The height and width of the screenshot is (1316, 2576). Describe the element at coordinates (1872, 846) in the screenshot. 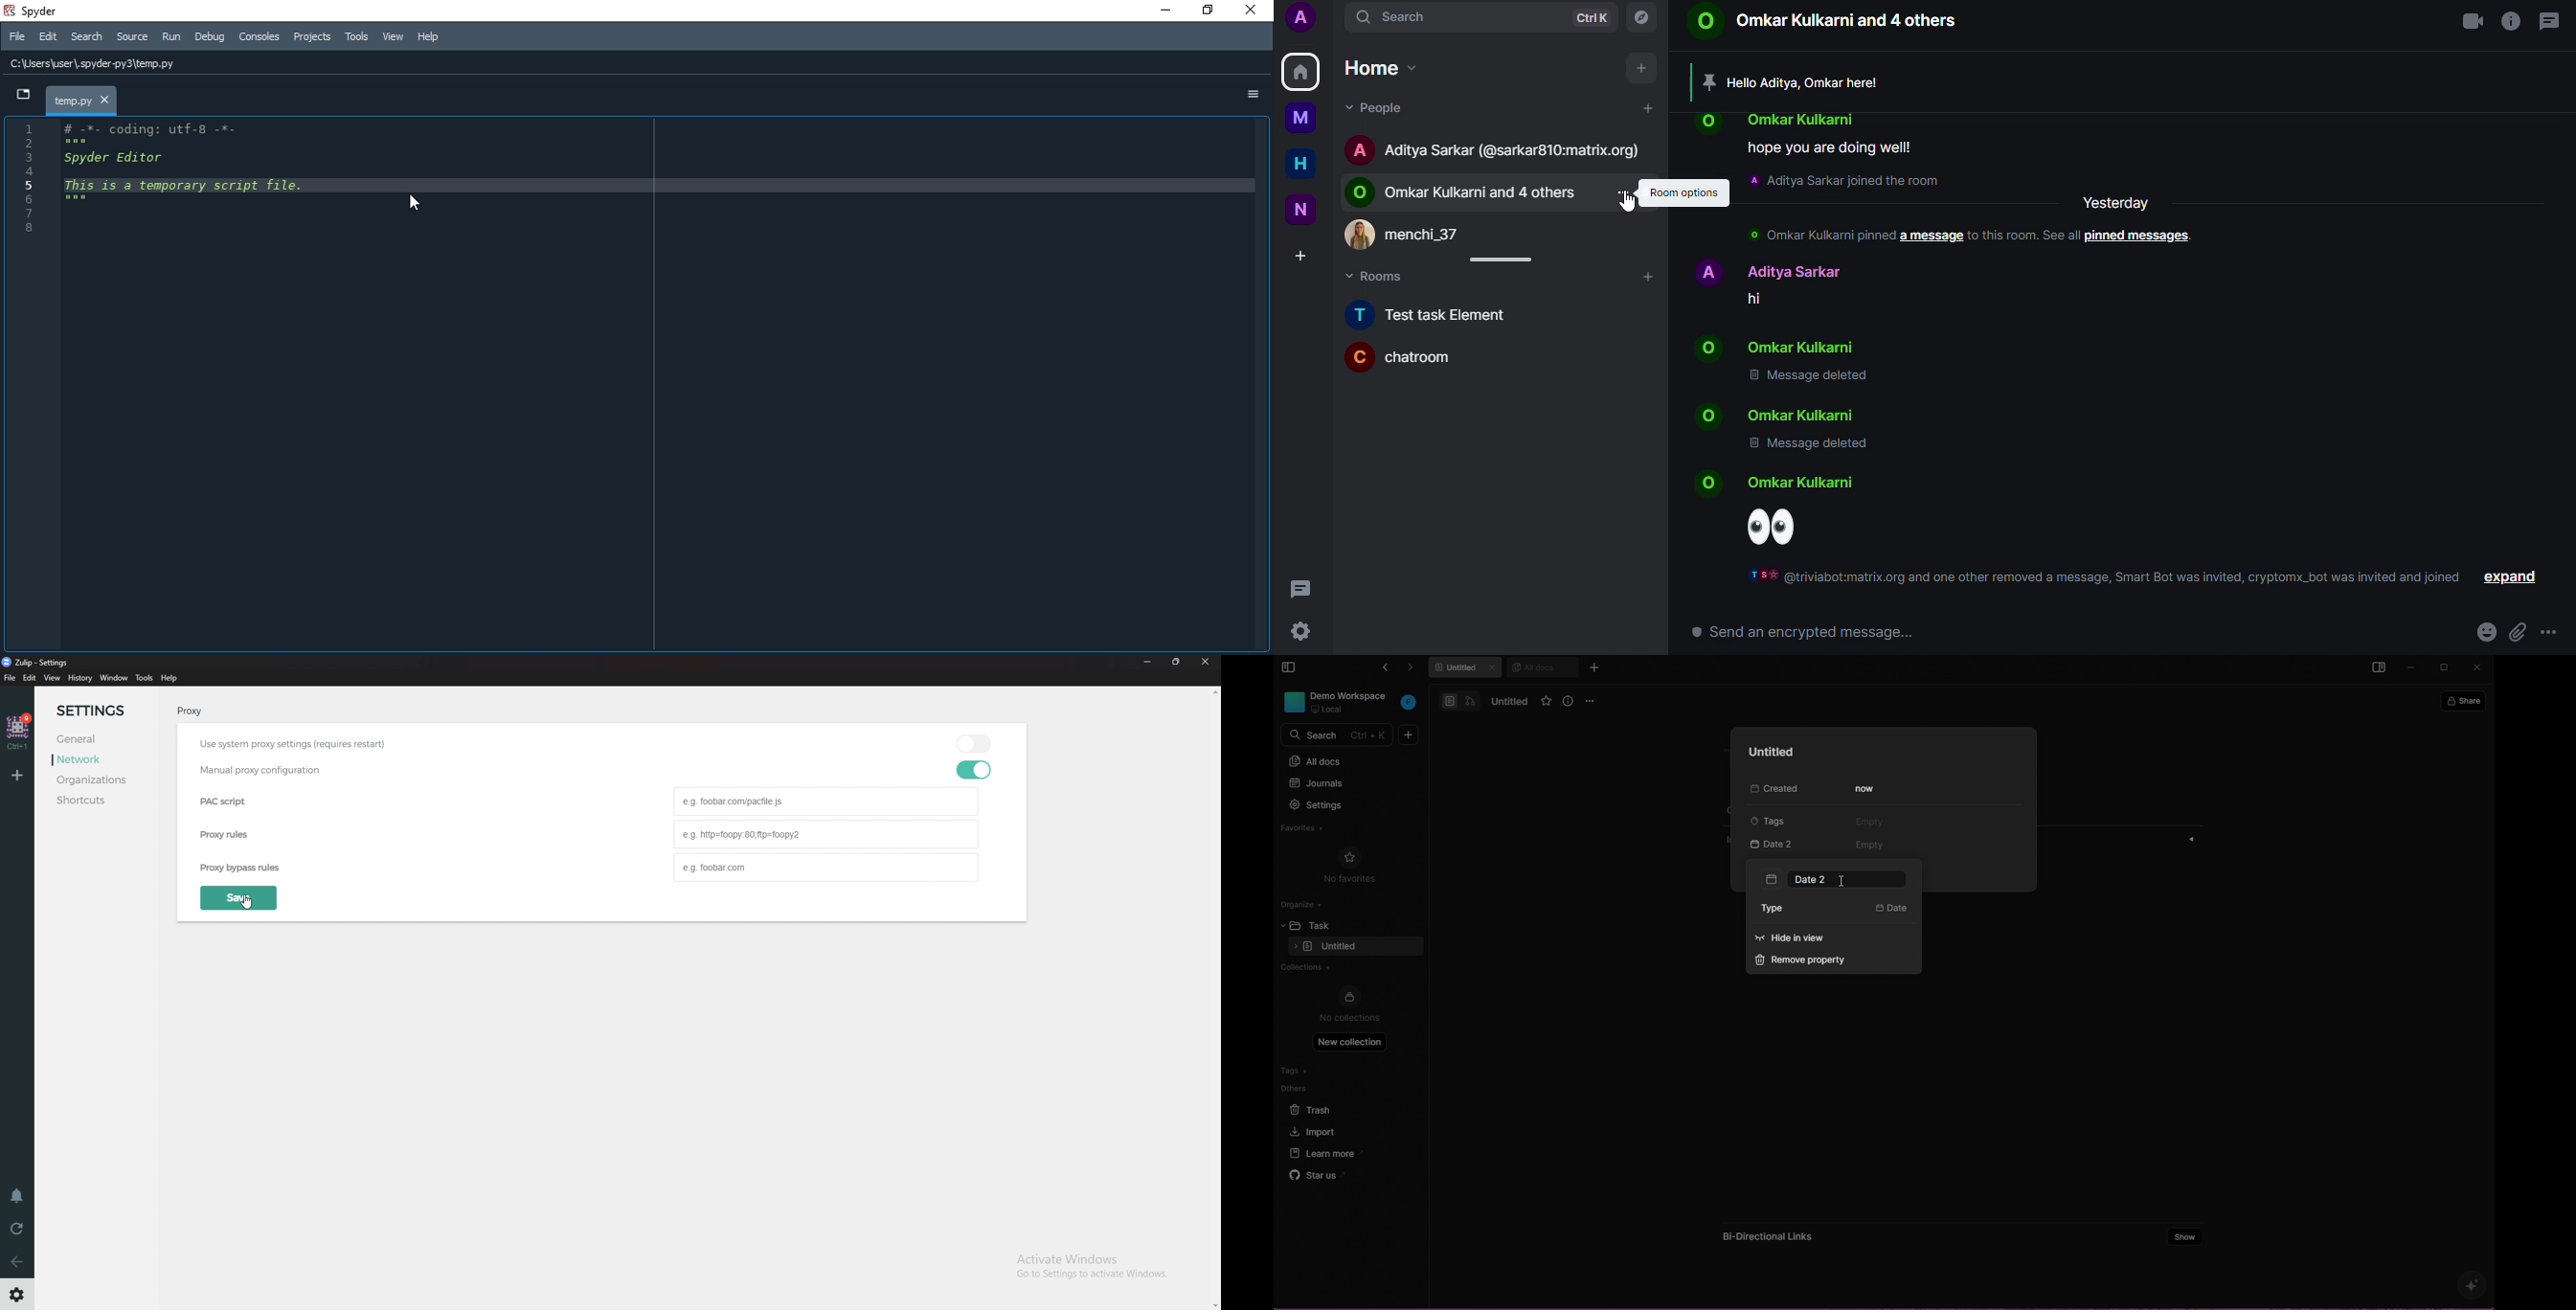

I see `empty` at that location.